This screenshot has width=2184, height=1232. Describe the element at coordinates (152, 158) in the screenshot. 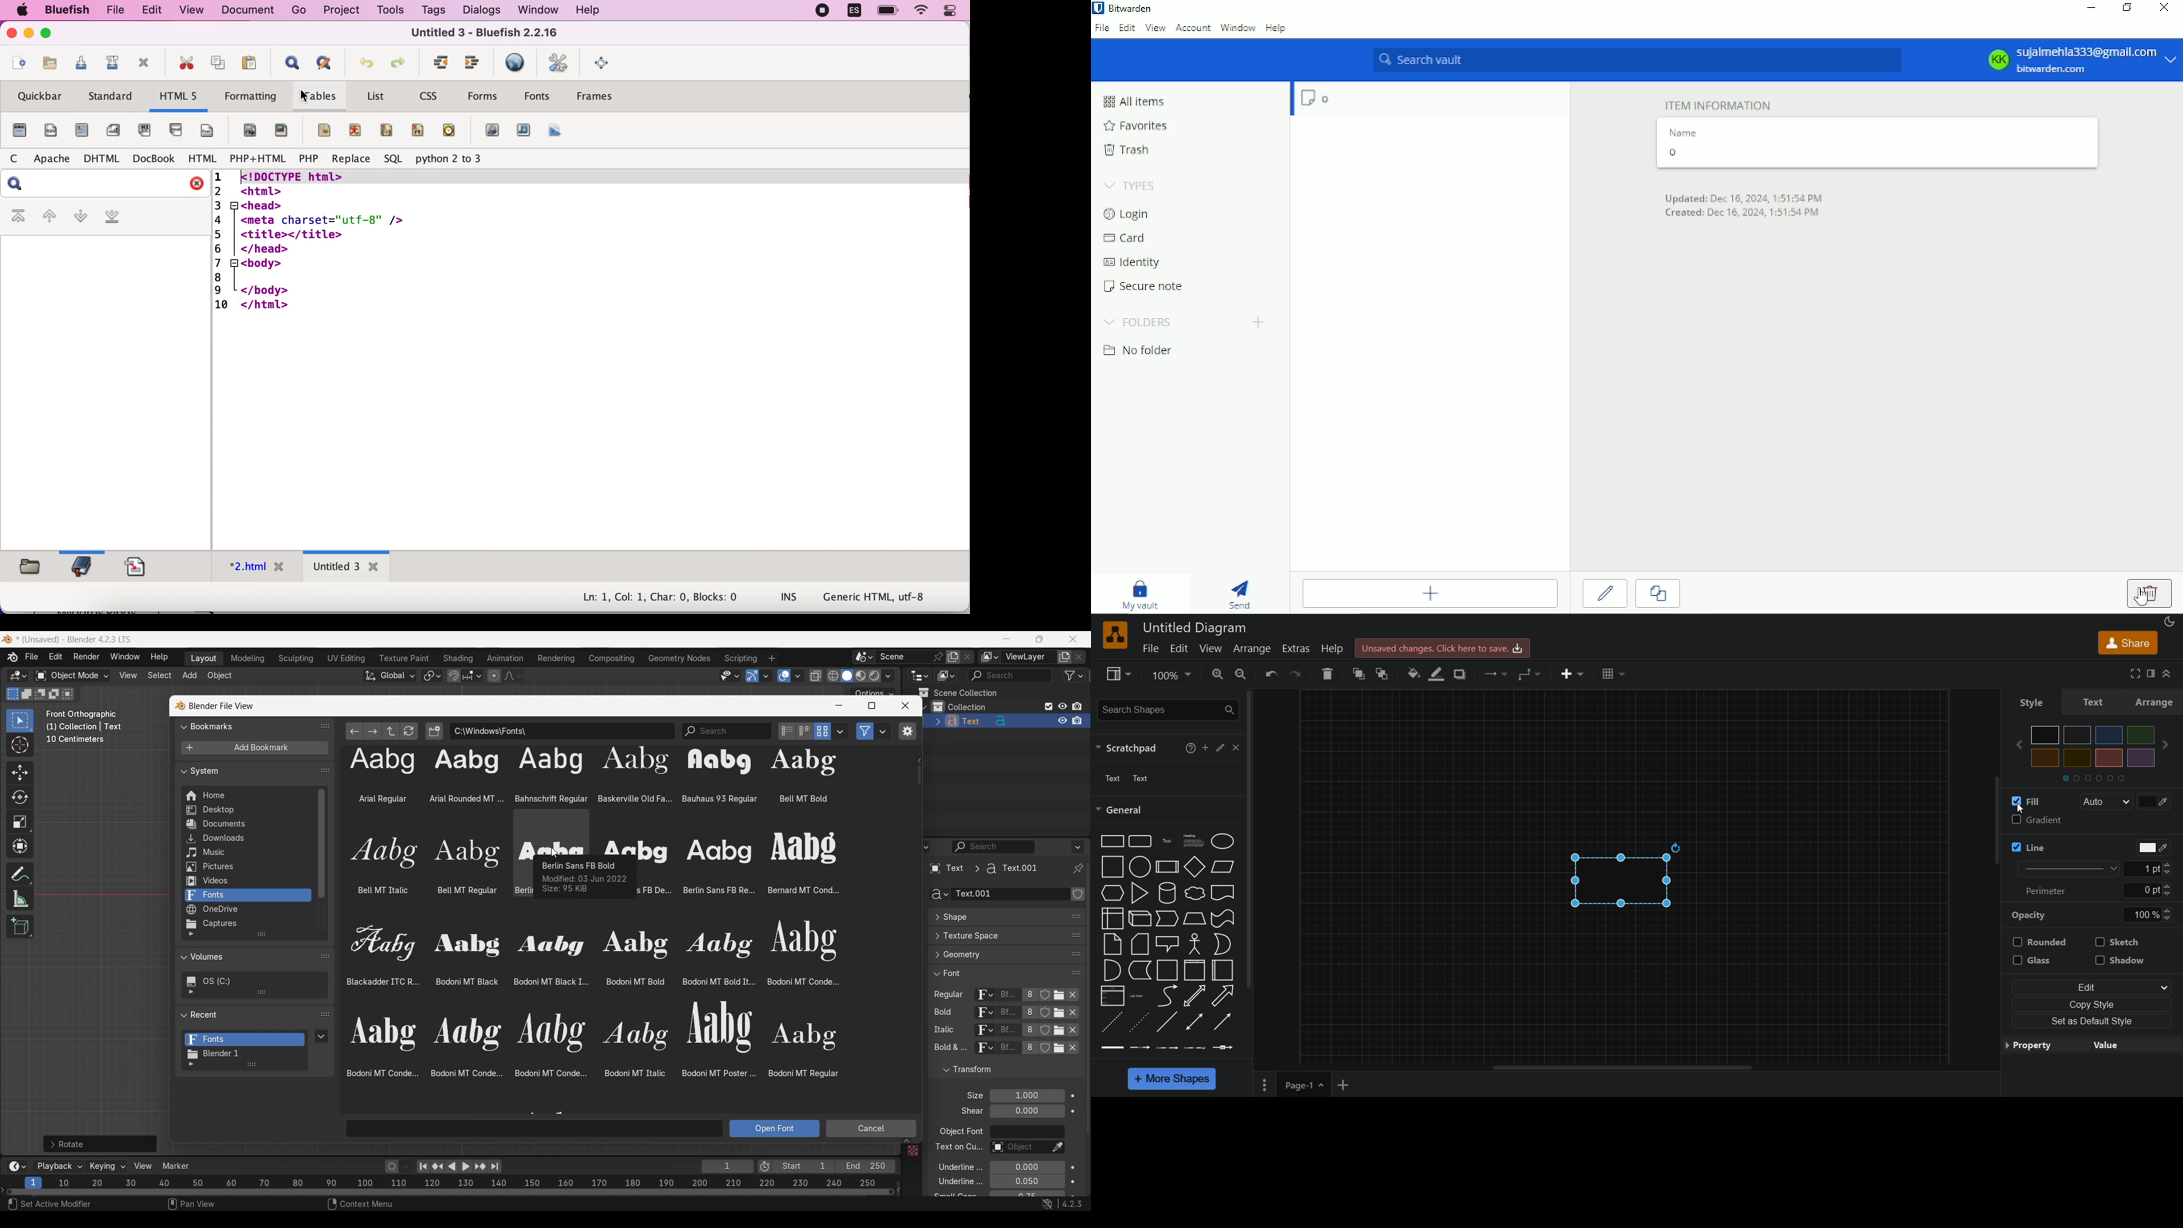

I see `docbook` at that location.